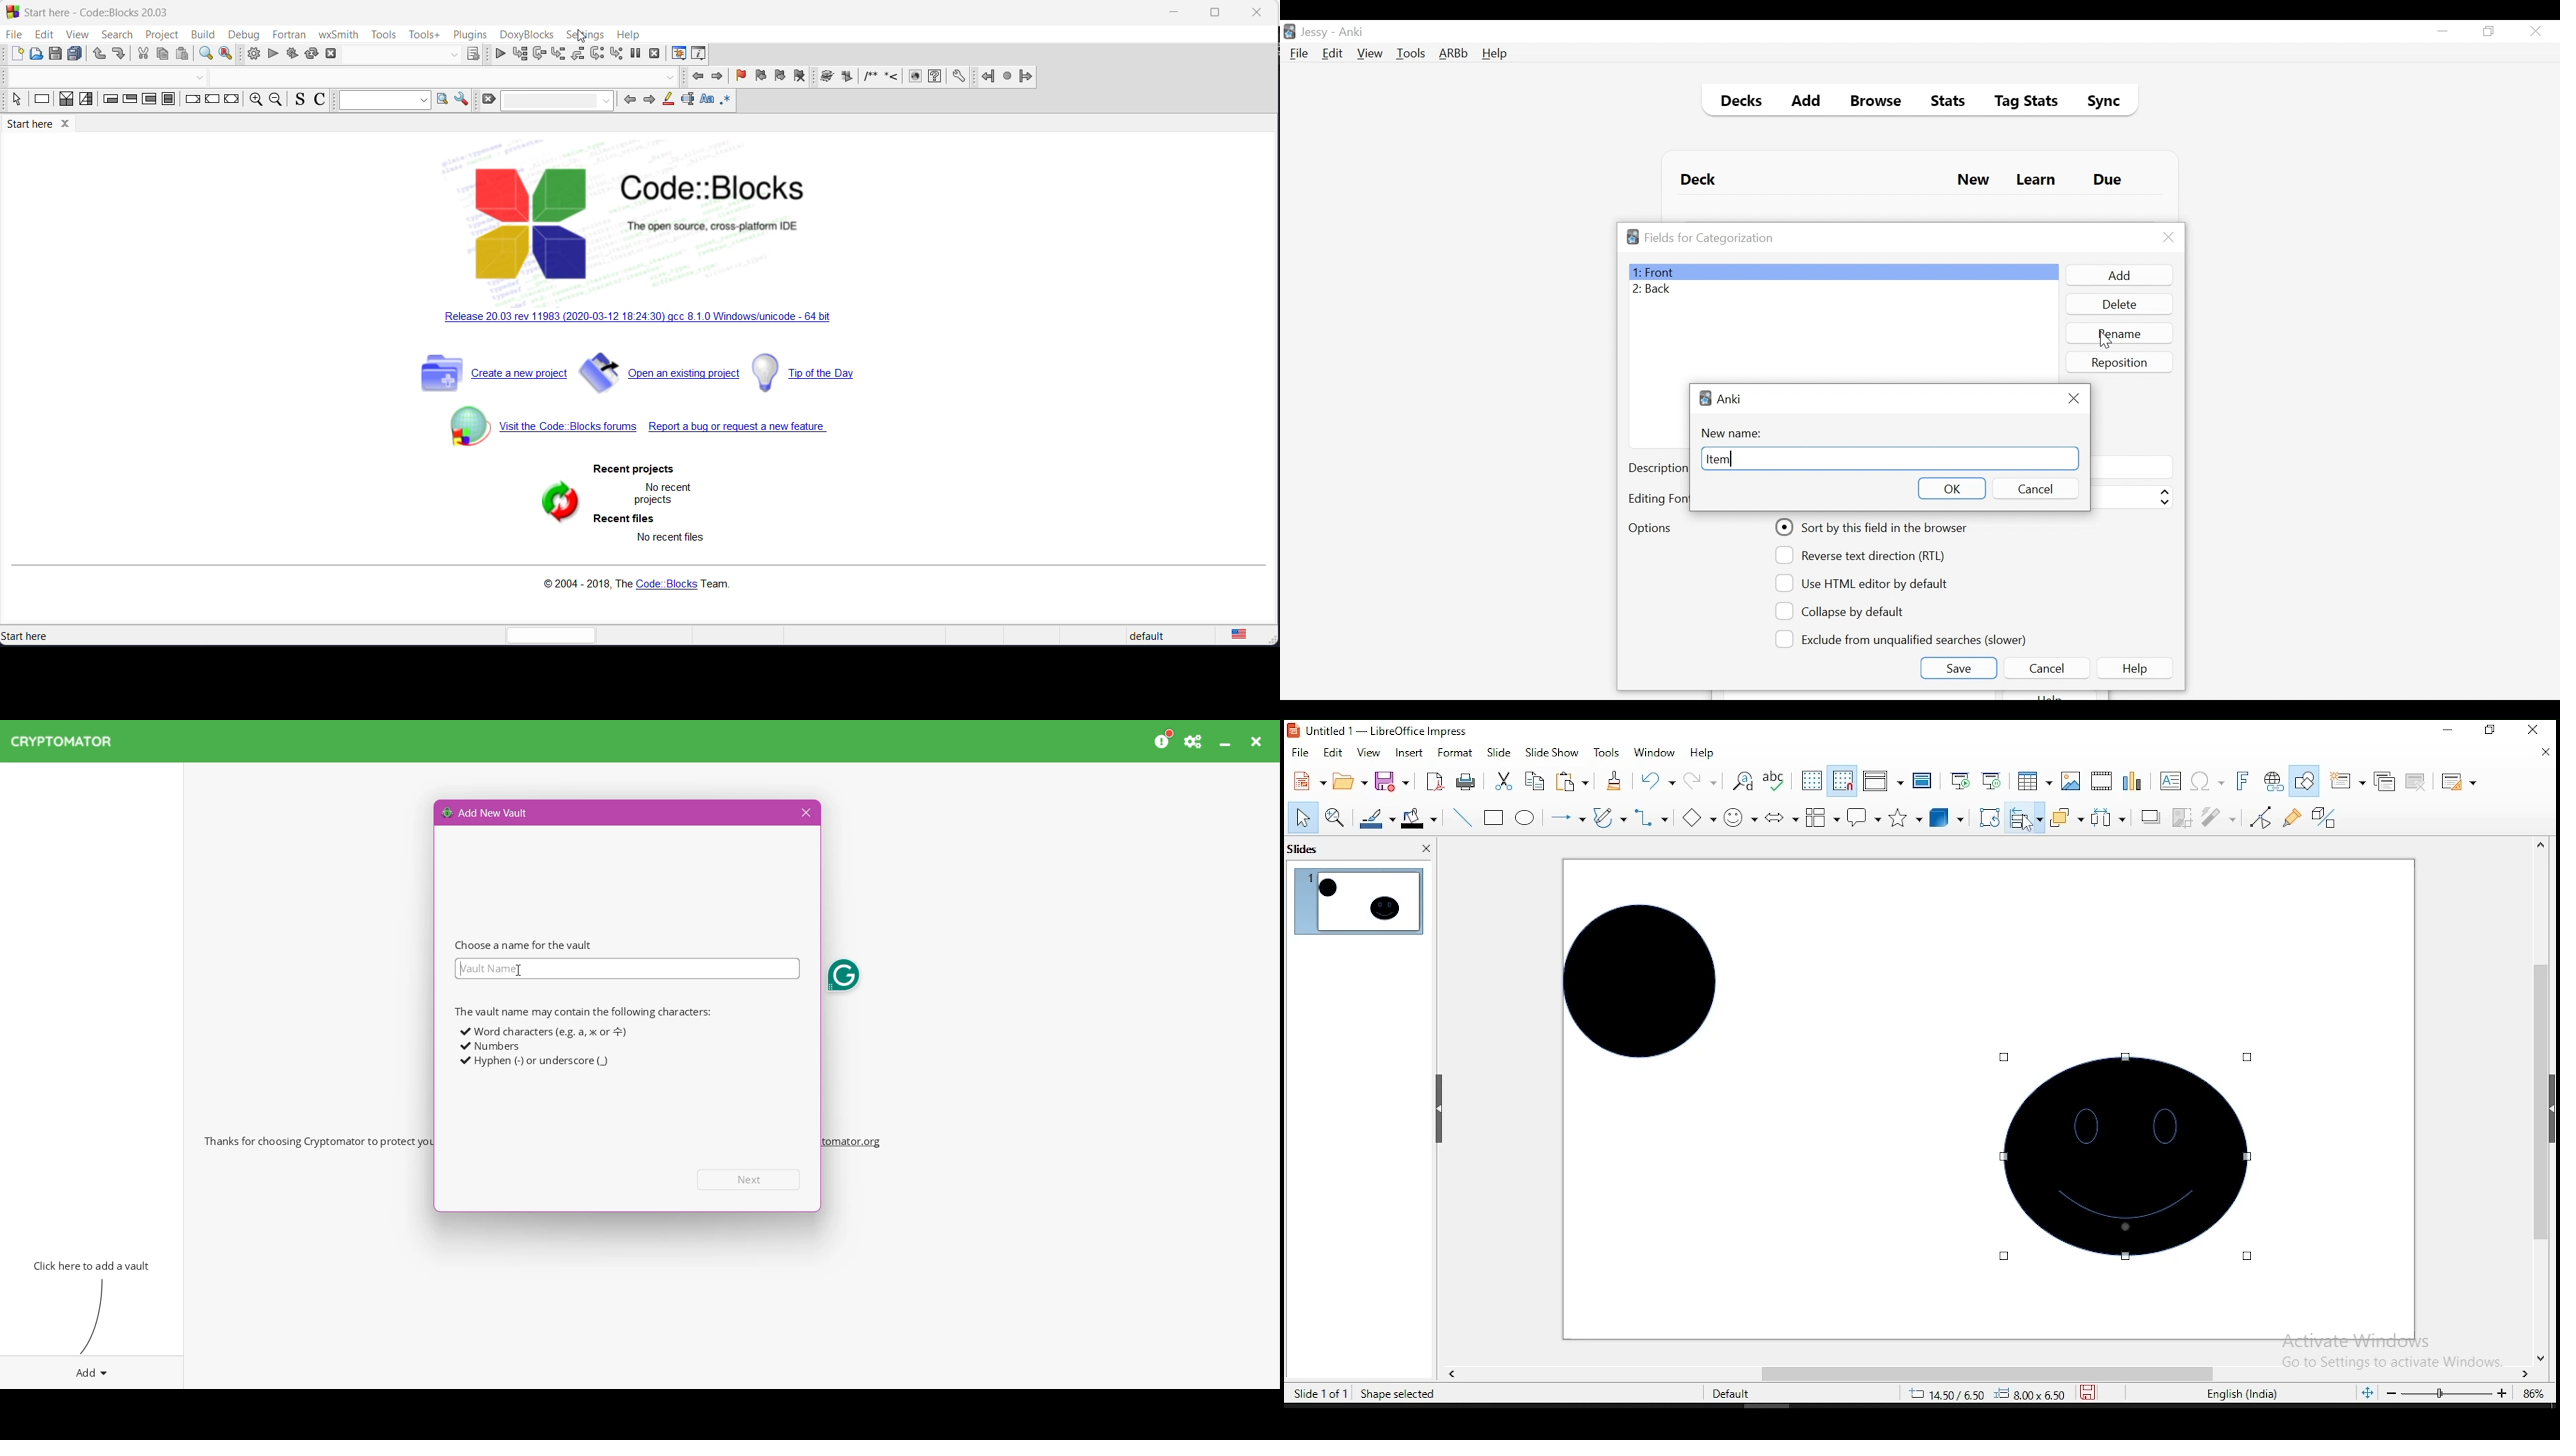 This screenshot has width=2576, height=1456. What do you see at coordinates (2131, 497) in the screenshot?
I see `Adjust Font Size` at bounding box center [2131, 497].